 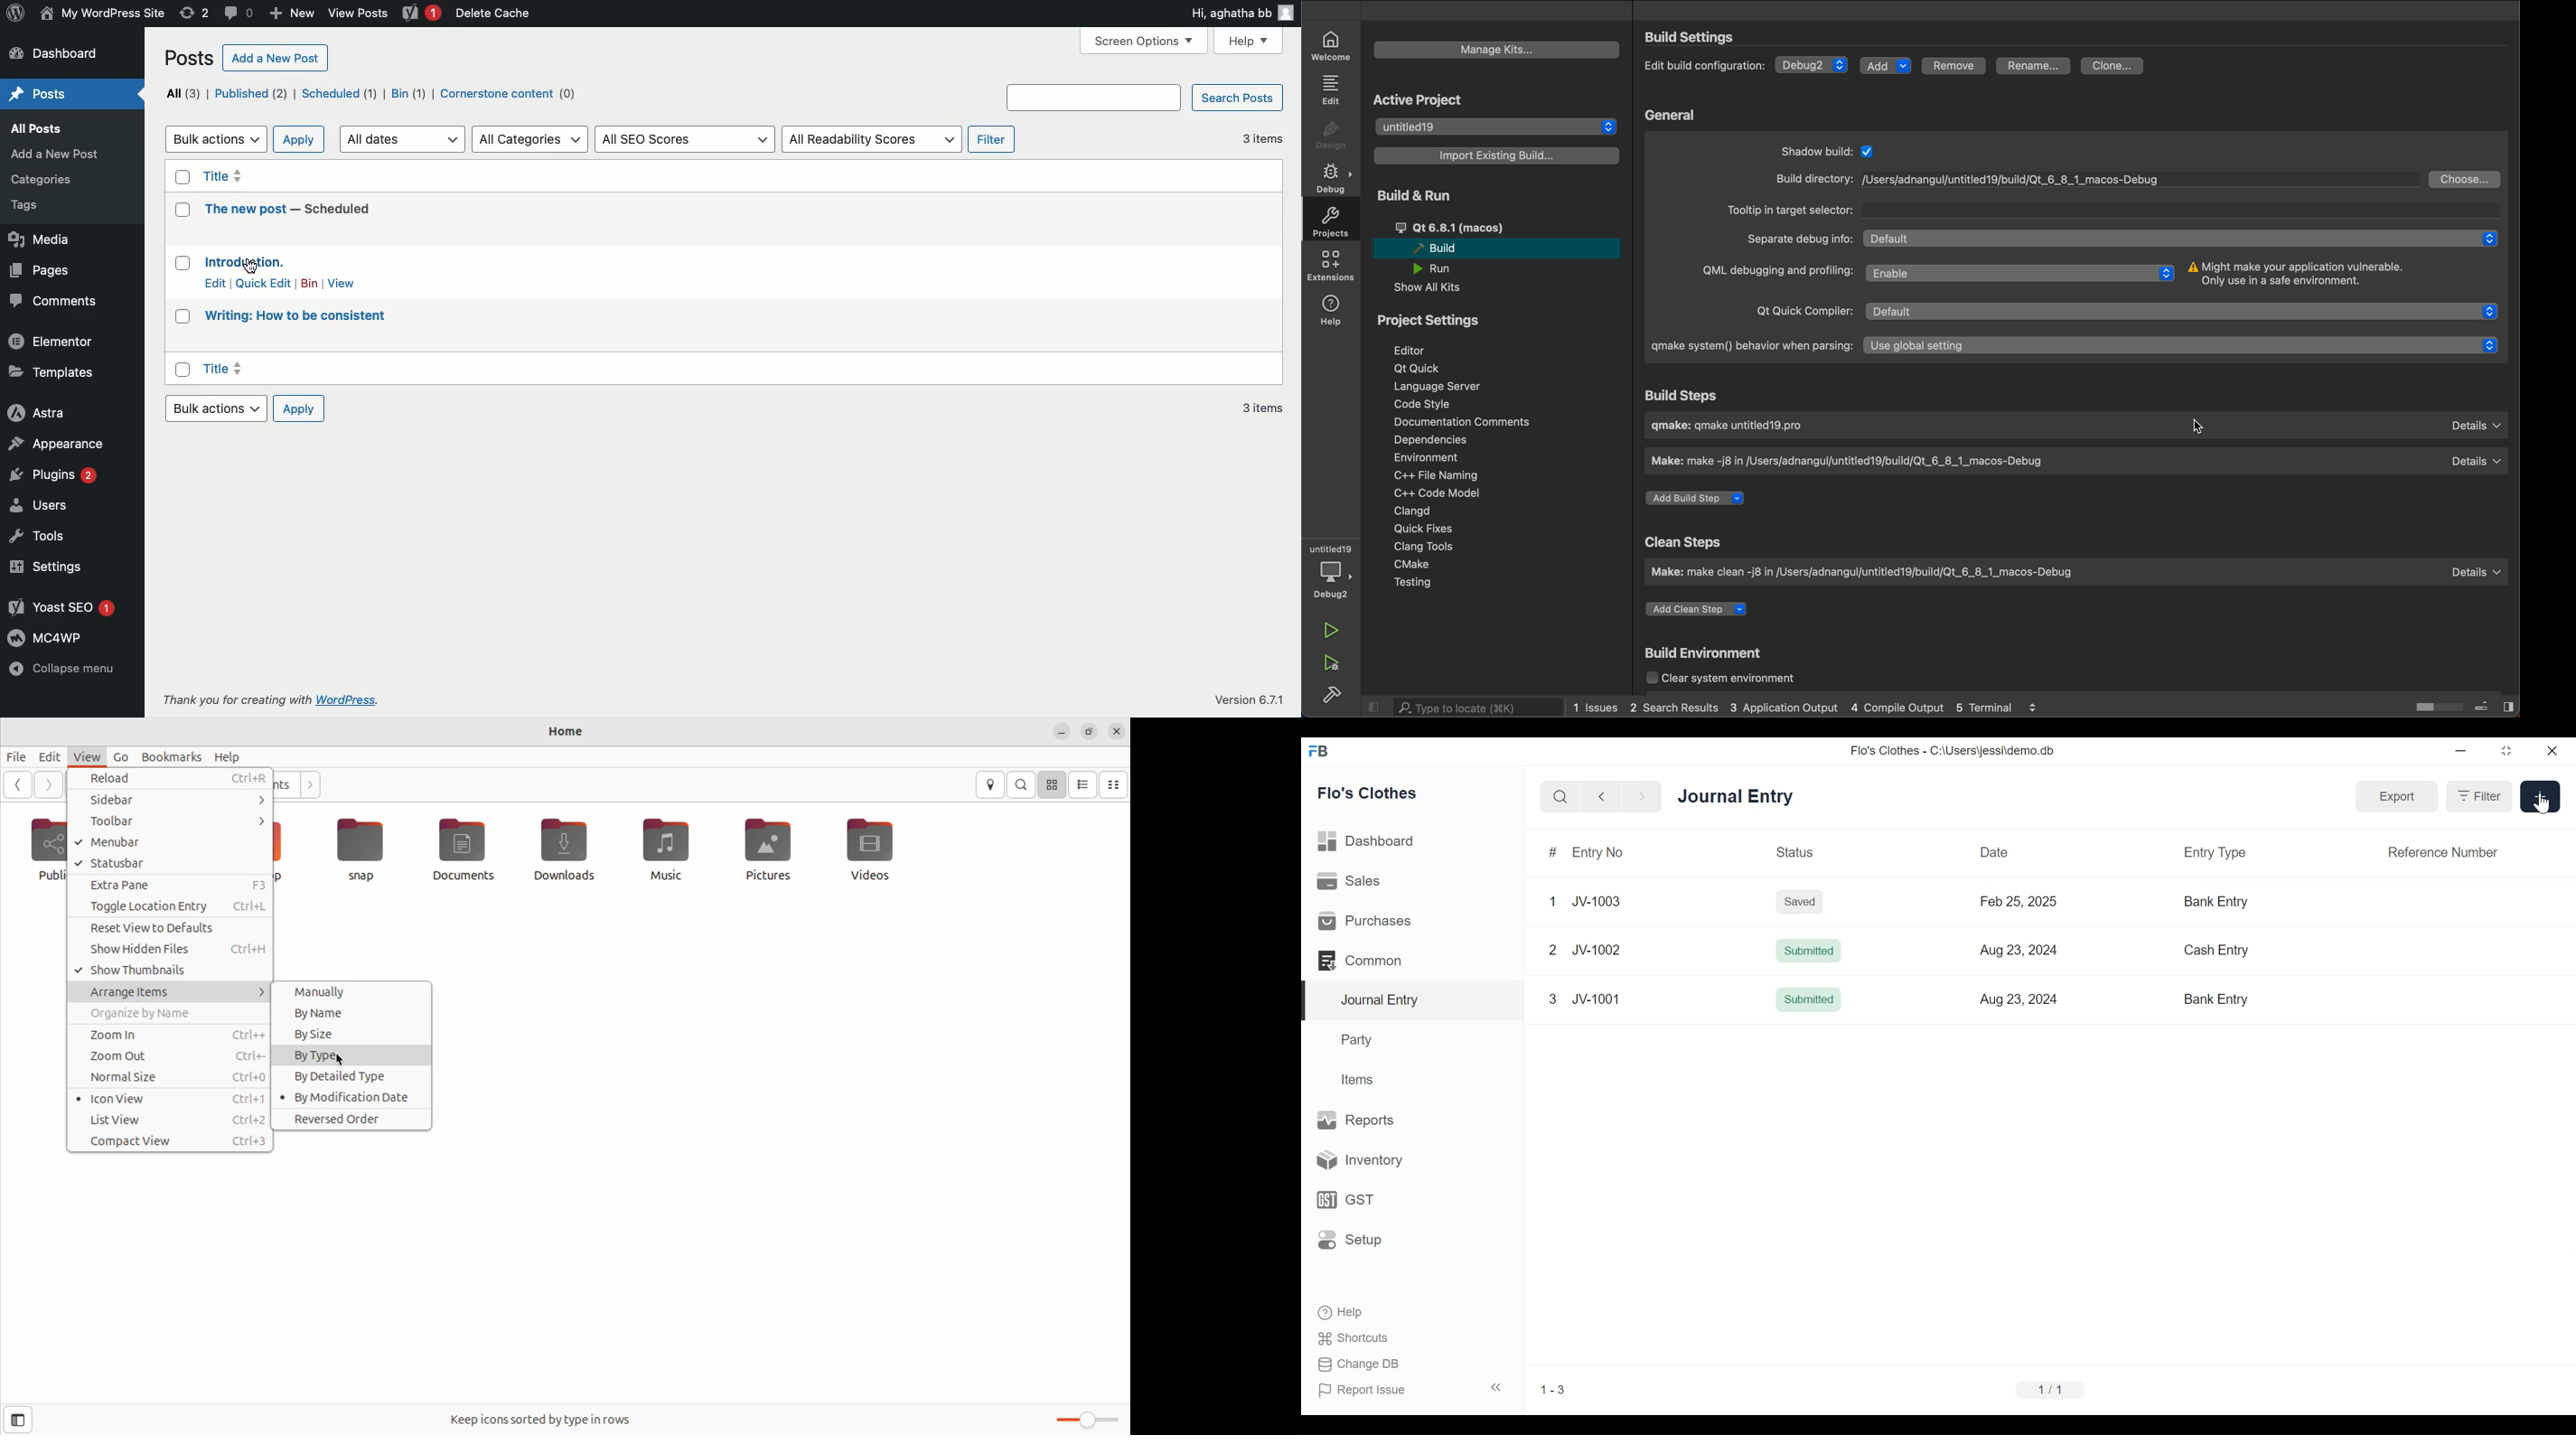 What do you see at coordinates (2115, 66) in the screenshot?
I see `clone` at bounding box center [2115, 66].